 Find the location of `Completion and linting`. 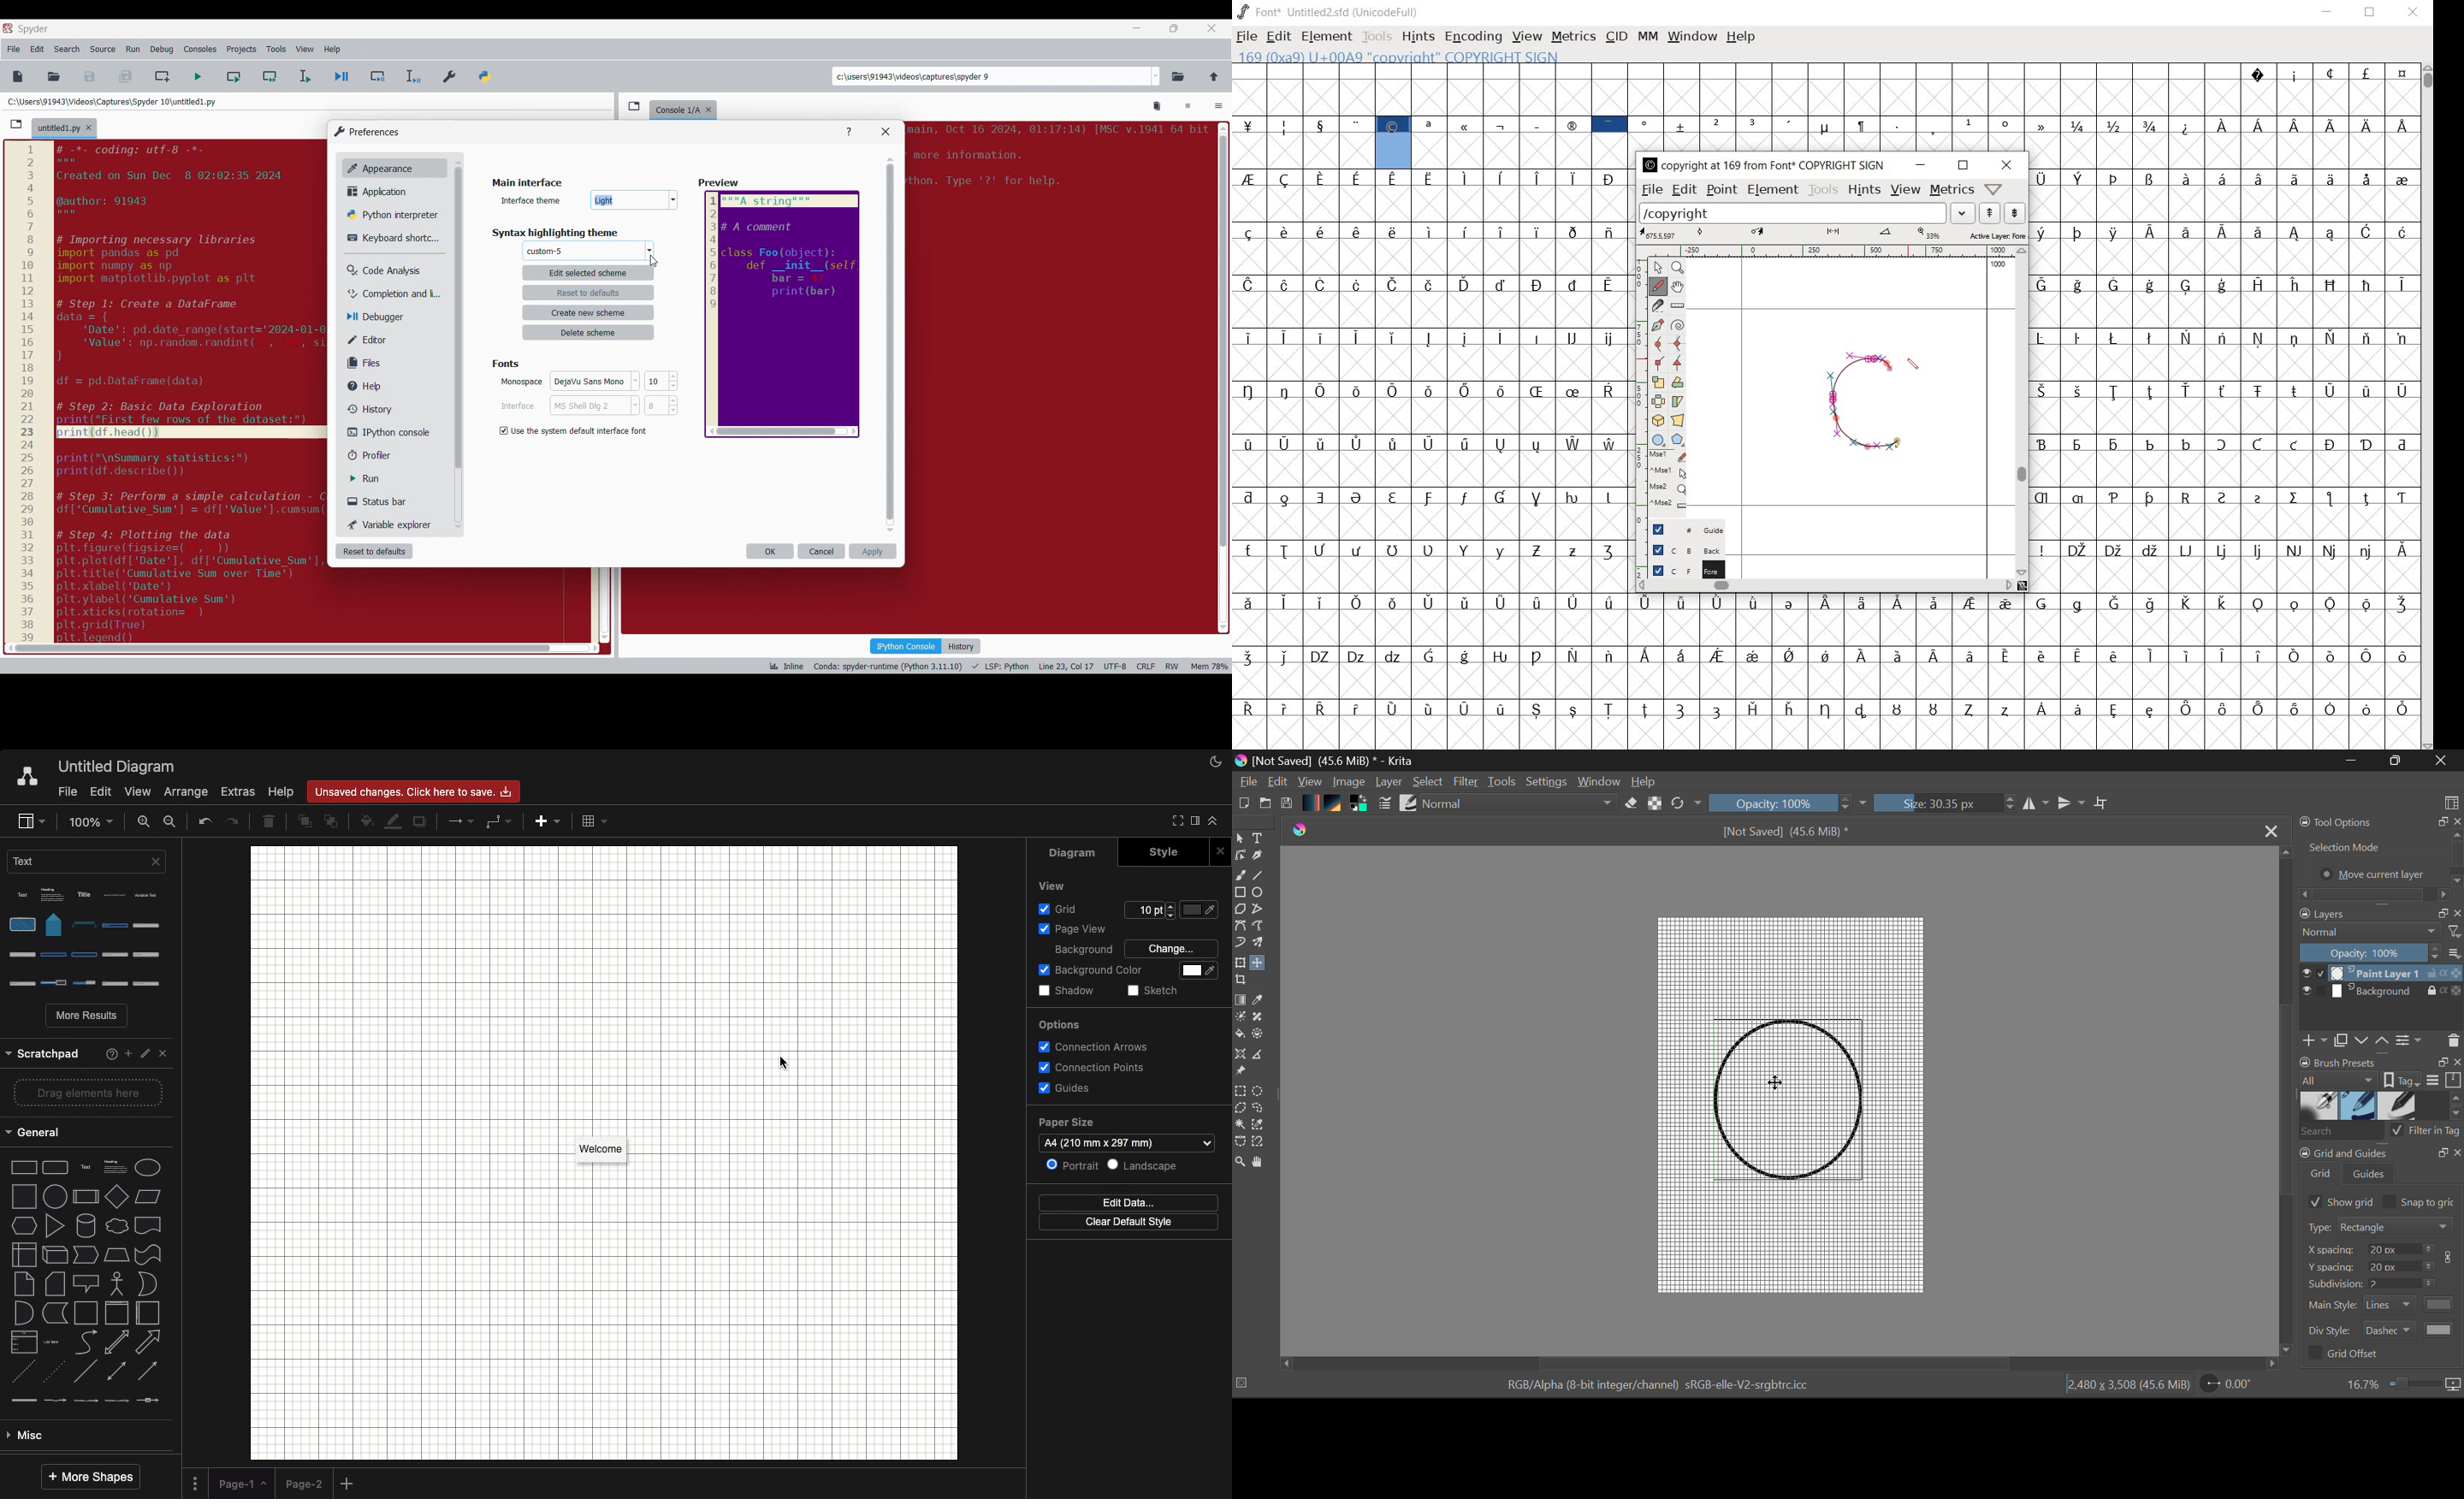

Completion and linting is located at coordinates (386, 294).